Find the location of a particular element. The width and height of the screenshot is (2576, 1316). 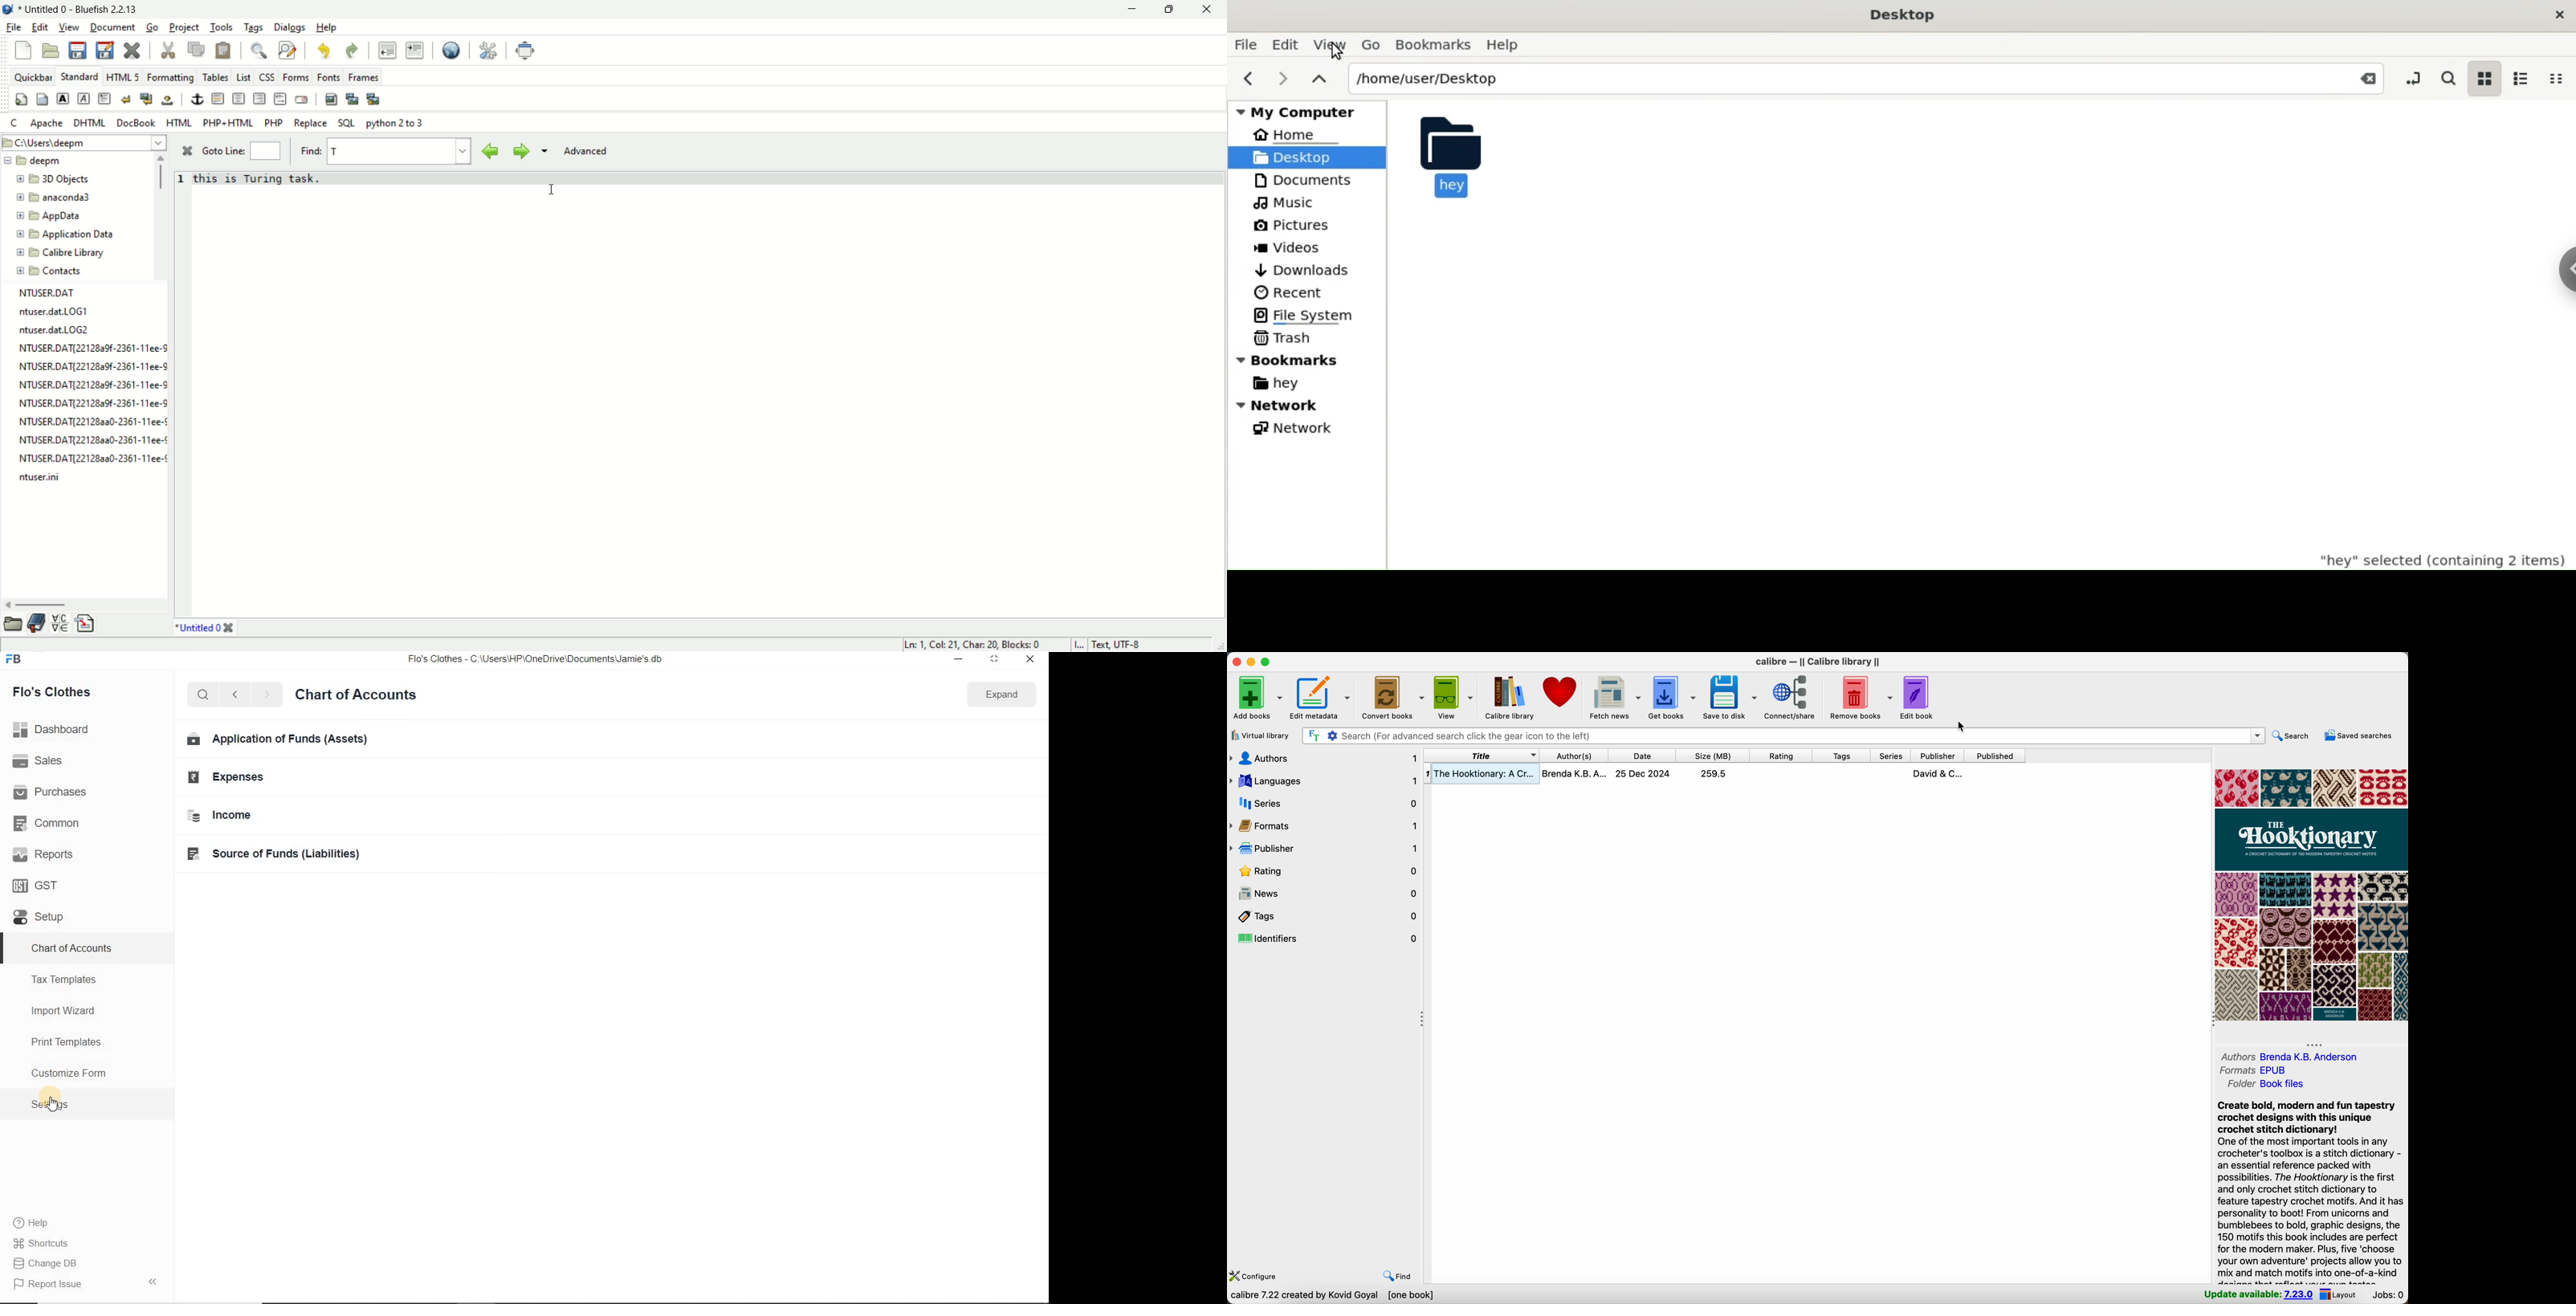

Em Application of Funds (Assets) is located at coordinates (278, 741).